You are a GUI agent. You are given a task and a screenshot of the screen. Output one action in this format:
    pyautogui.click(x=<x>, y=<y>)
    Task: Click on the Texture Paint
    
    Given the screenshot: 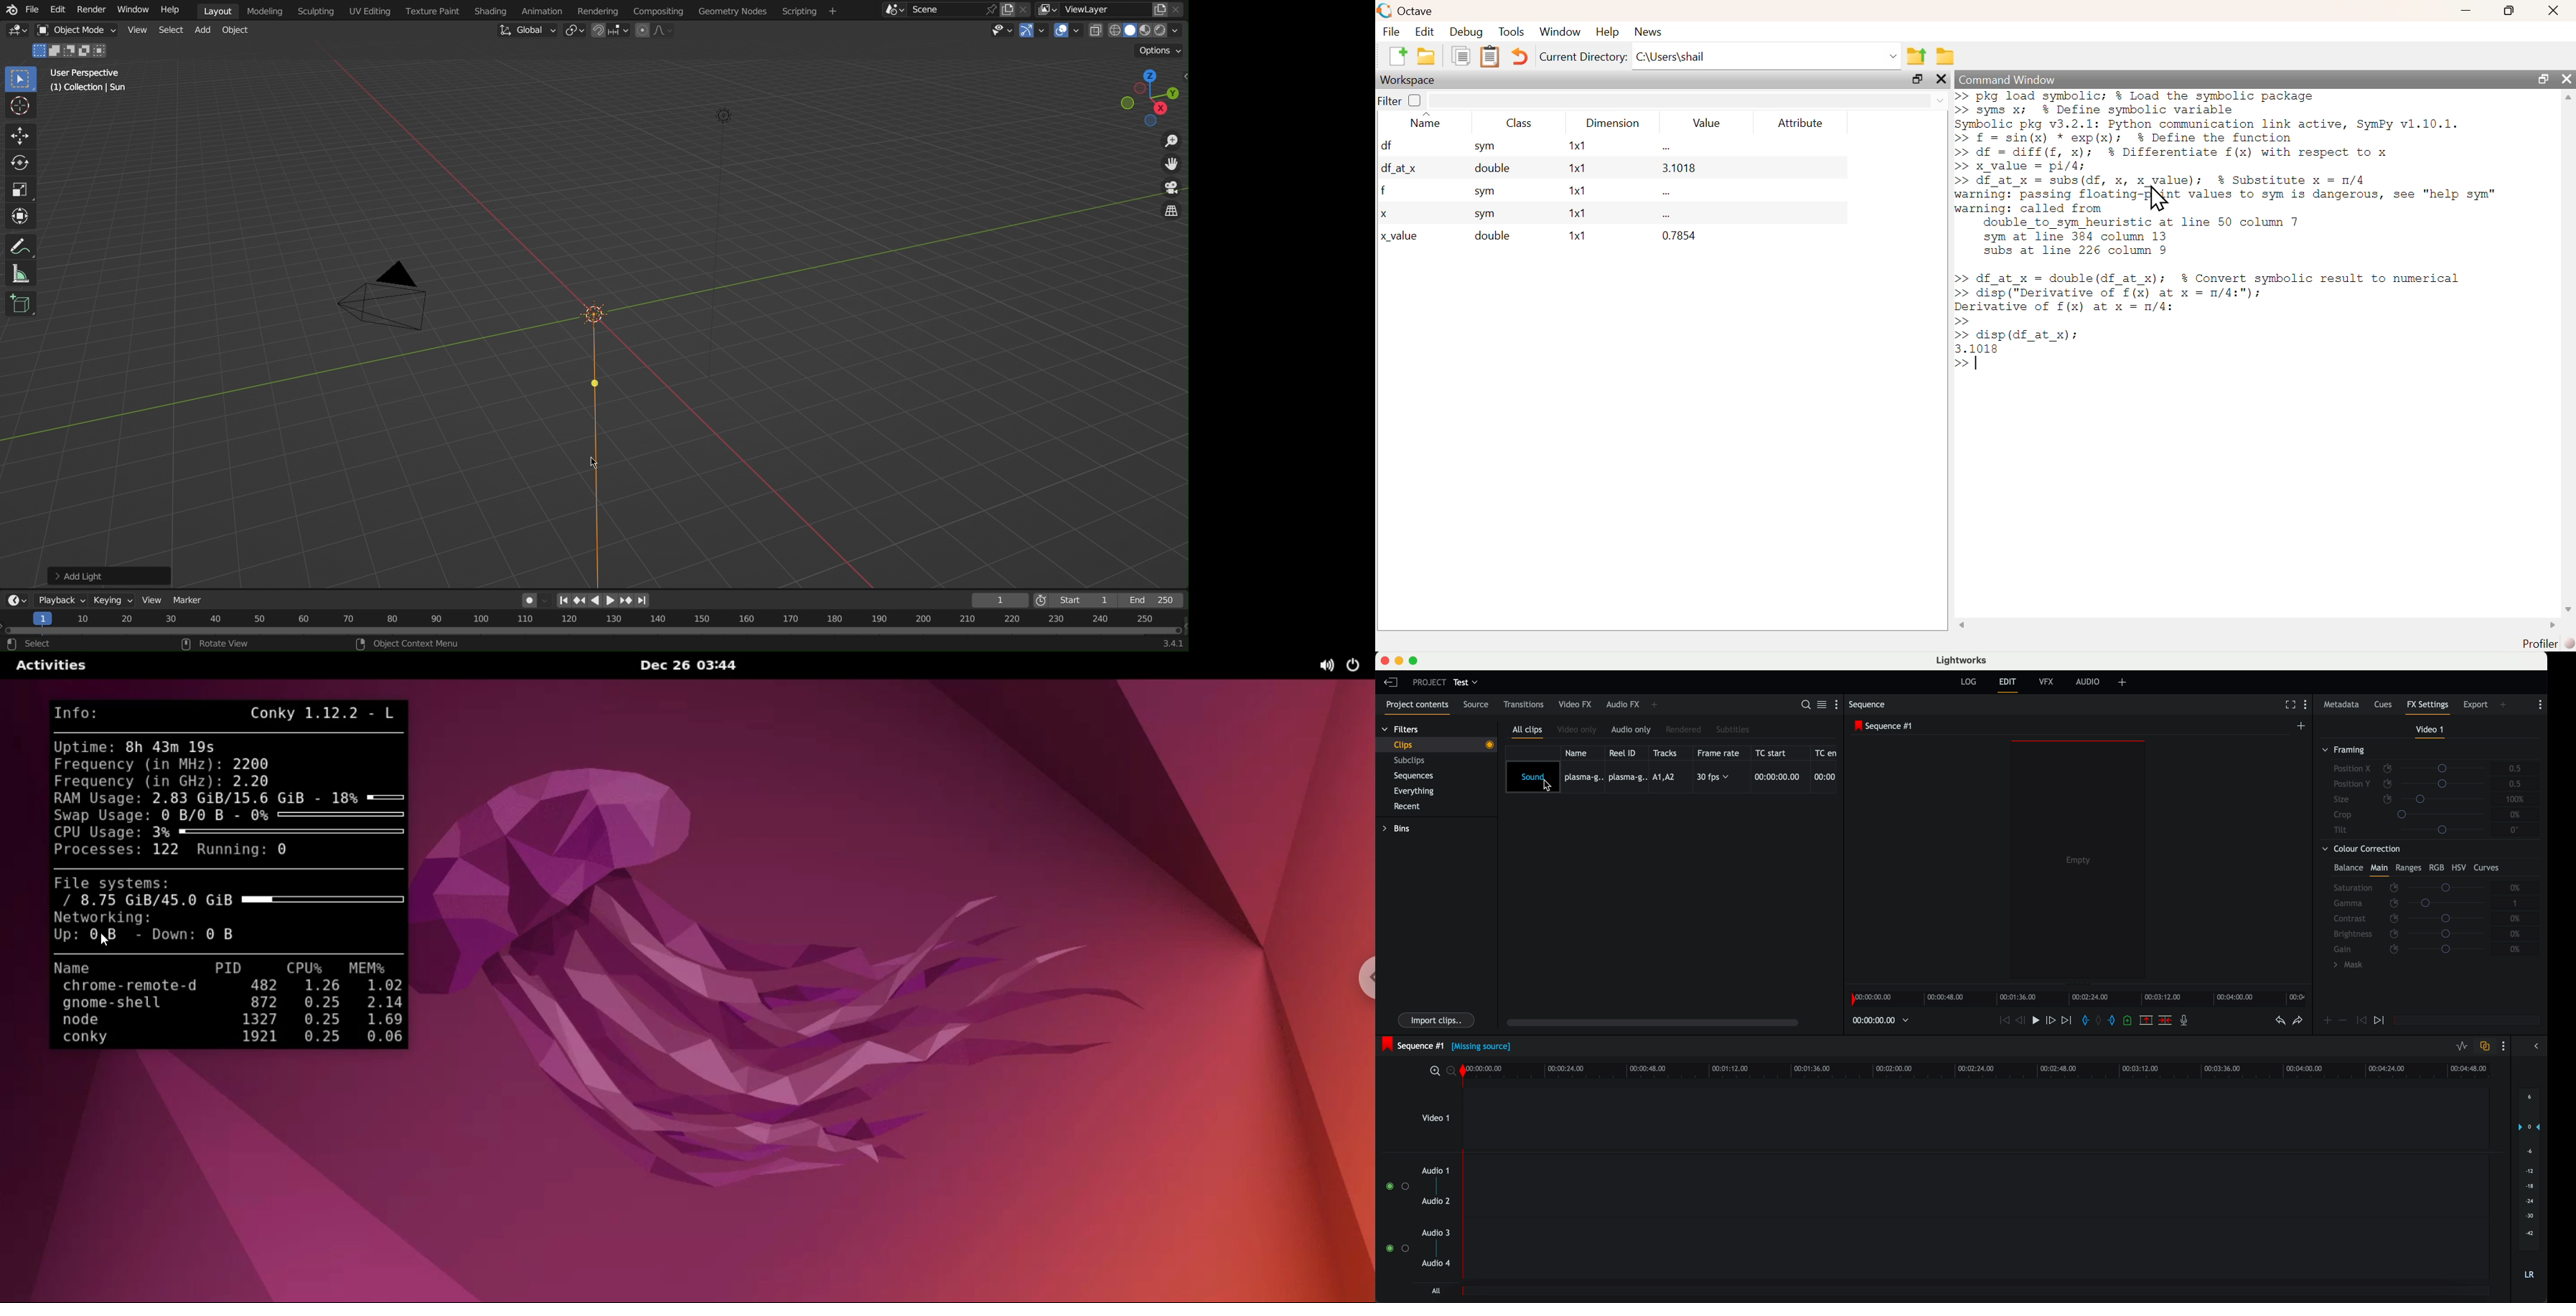 What is the action you would take?
    pyautogui.click(x=433, y=11)
    